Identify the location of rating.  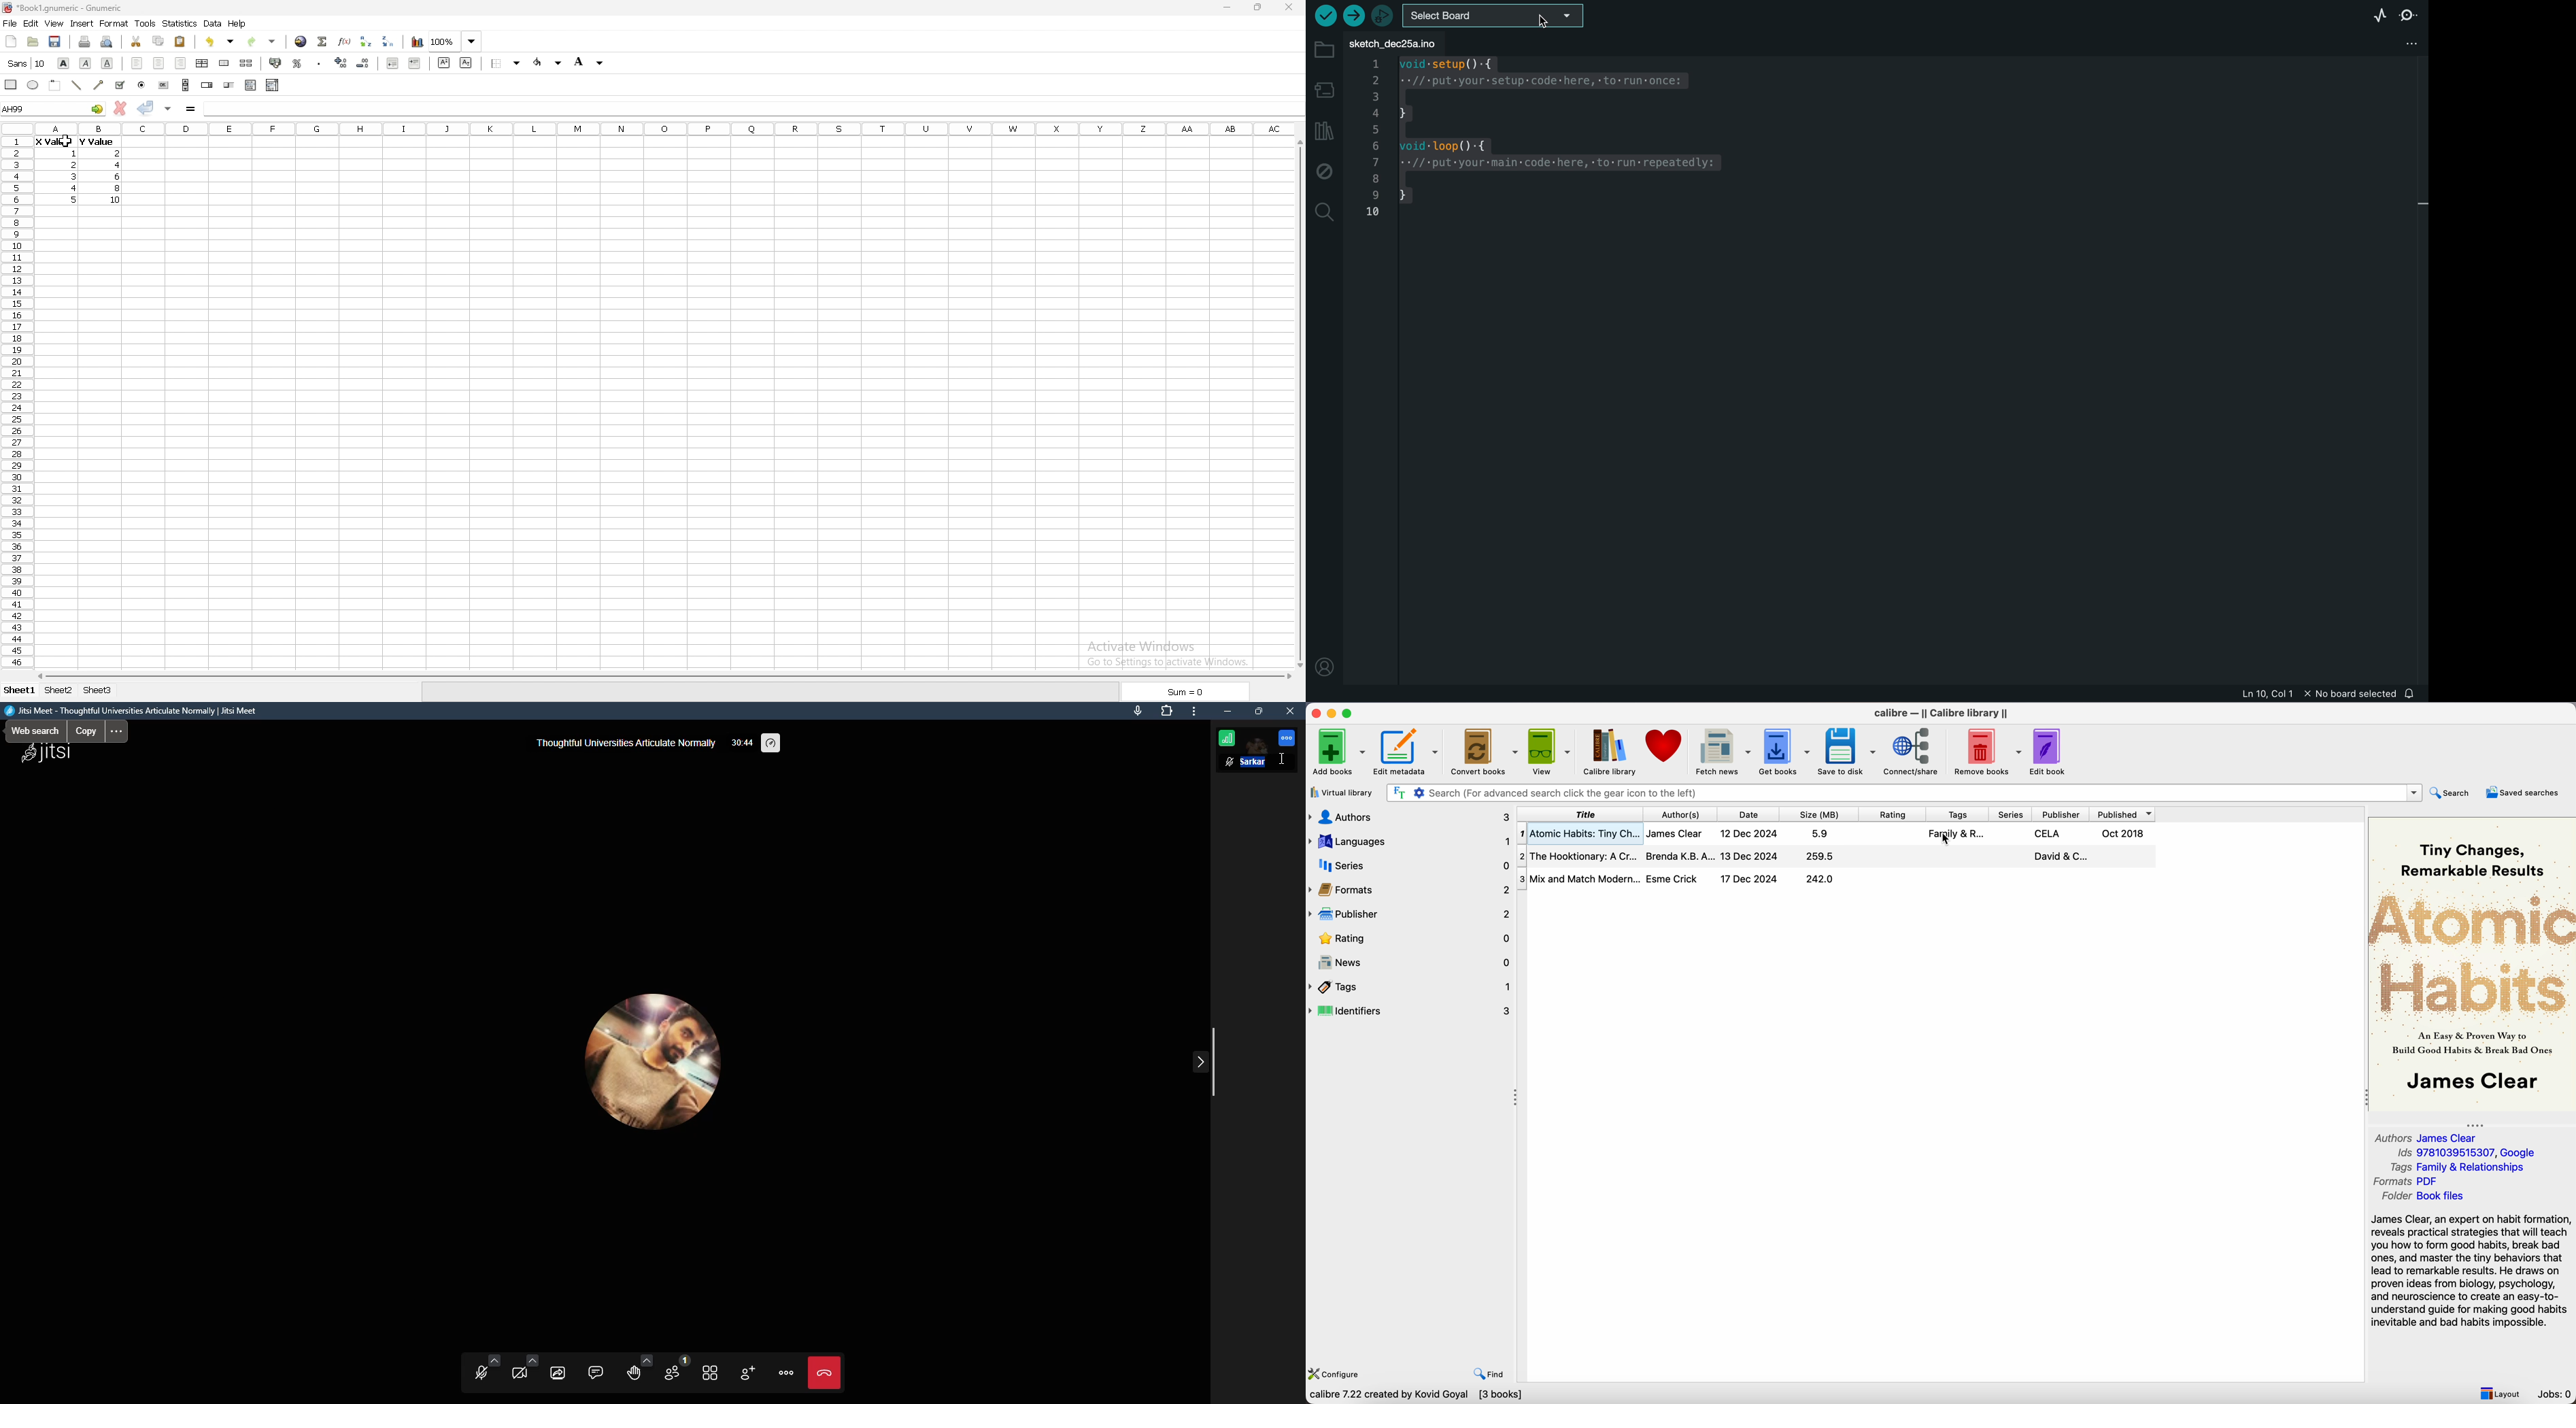
(1893, 814).